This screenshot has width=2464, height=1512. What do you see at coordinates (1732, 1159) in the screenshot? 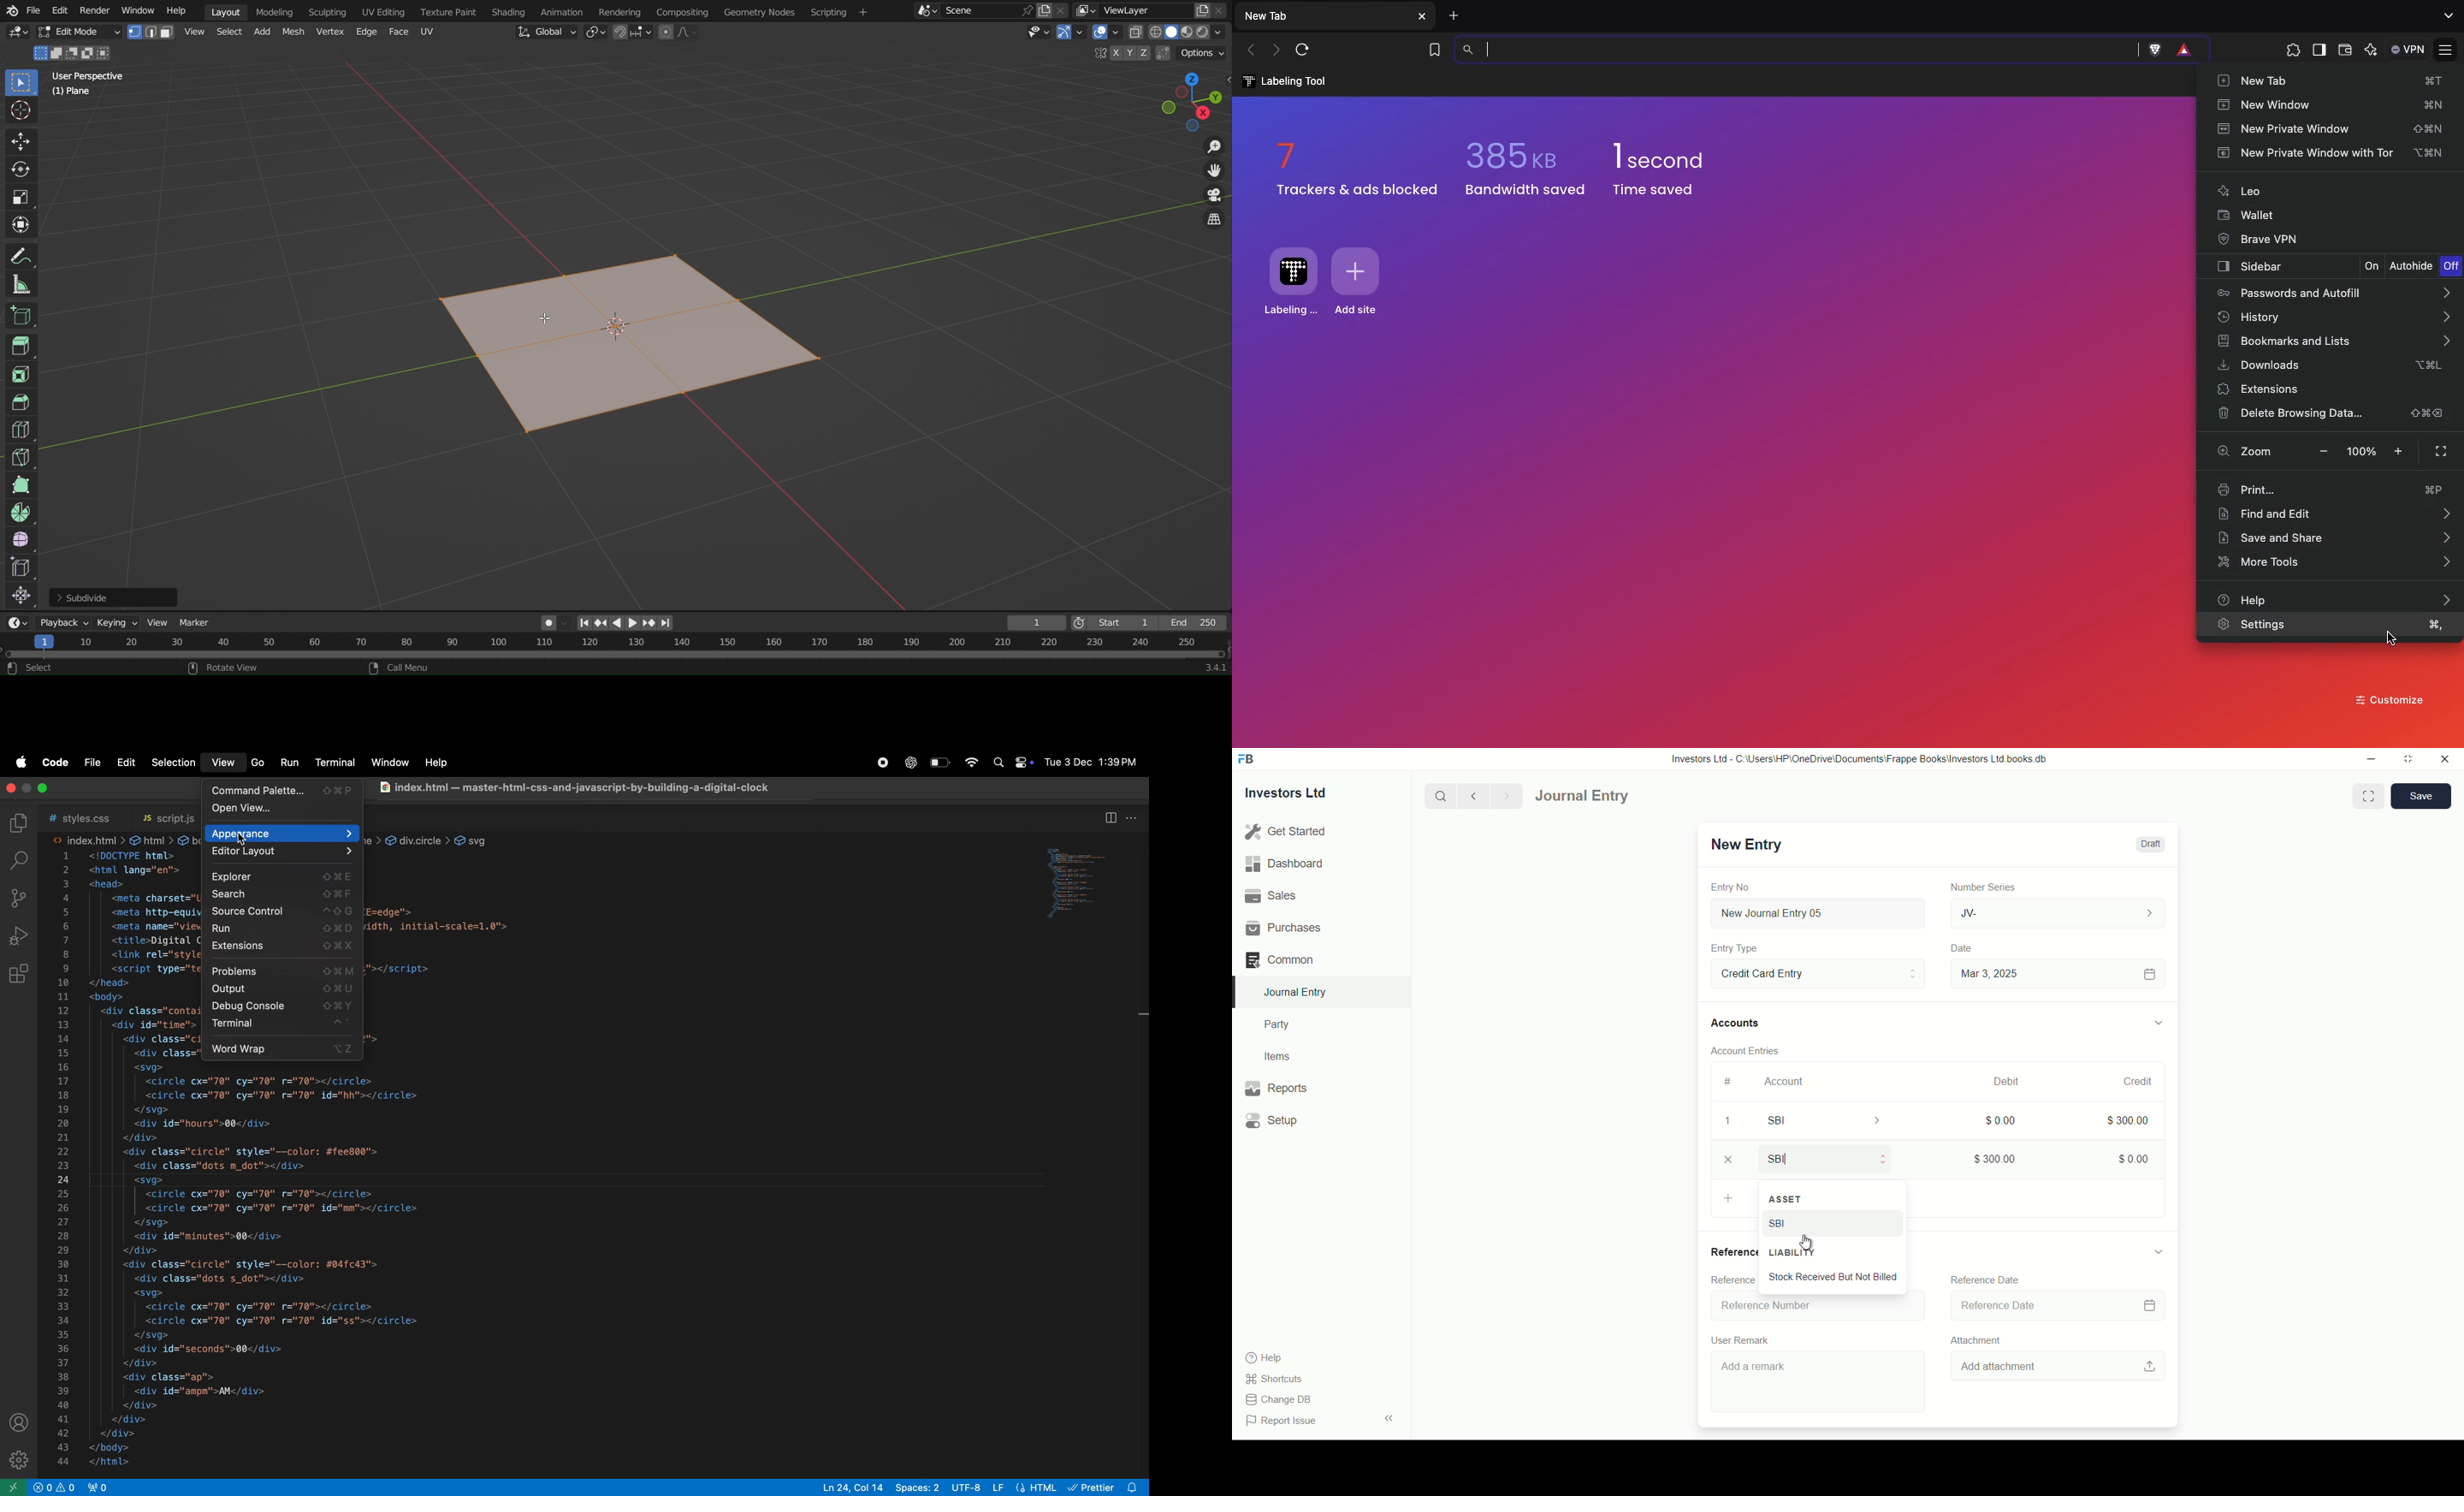
I see `close` at bounding box center [1732, 1159].